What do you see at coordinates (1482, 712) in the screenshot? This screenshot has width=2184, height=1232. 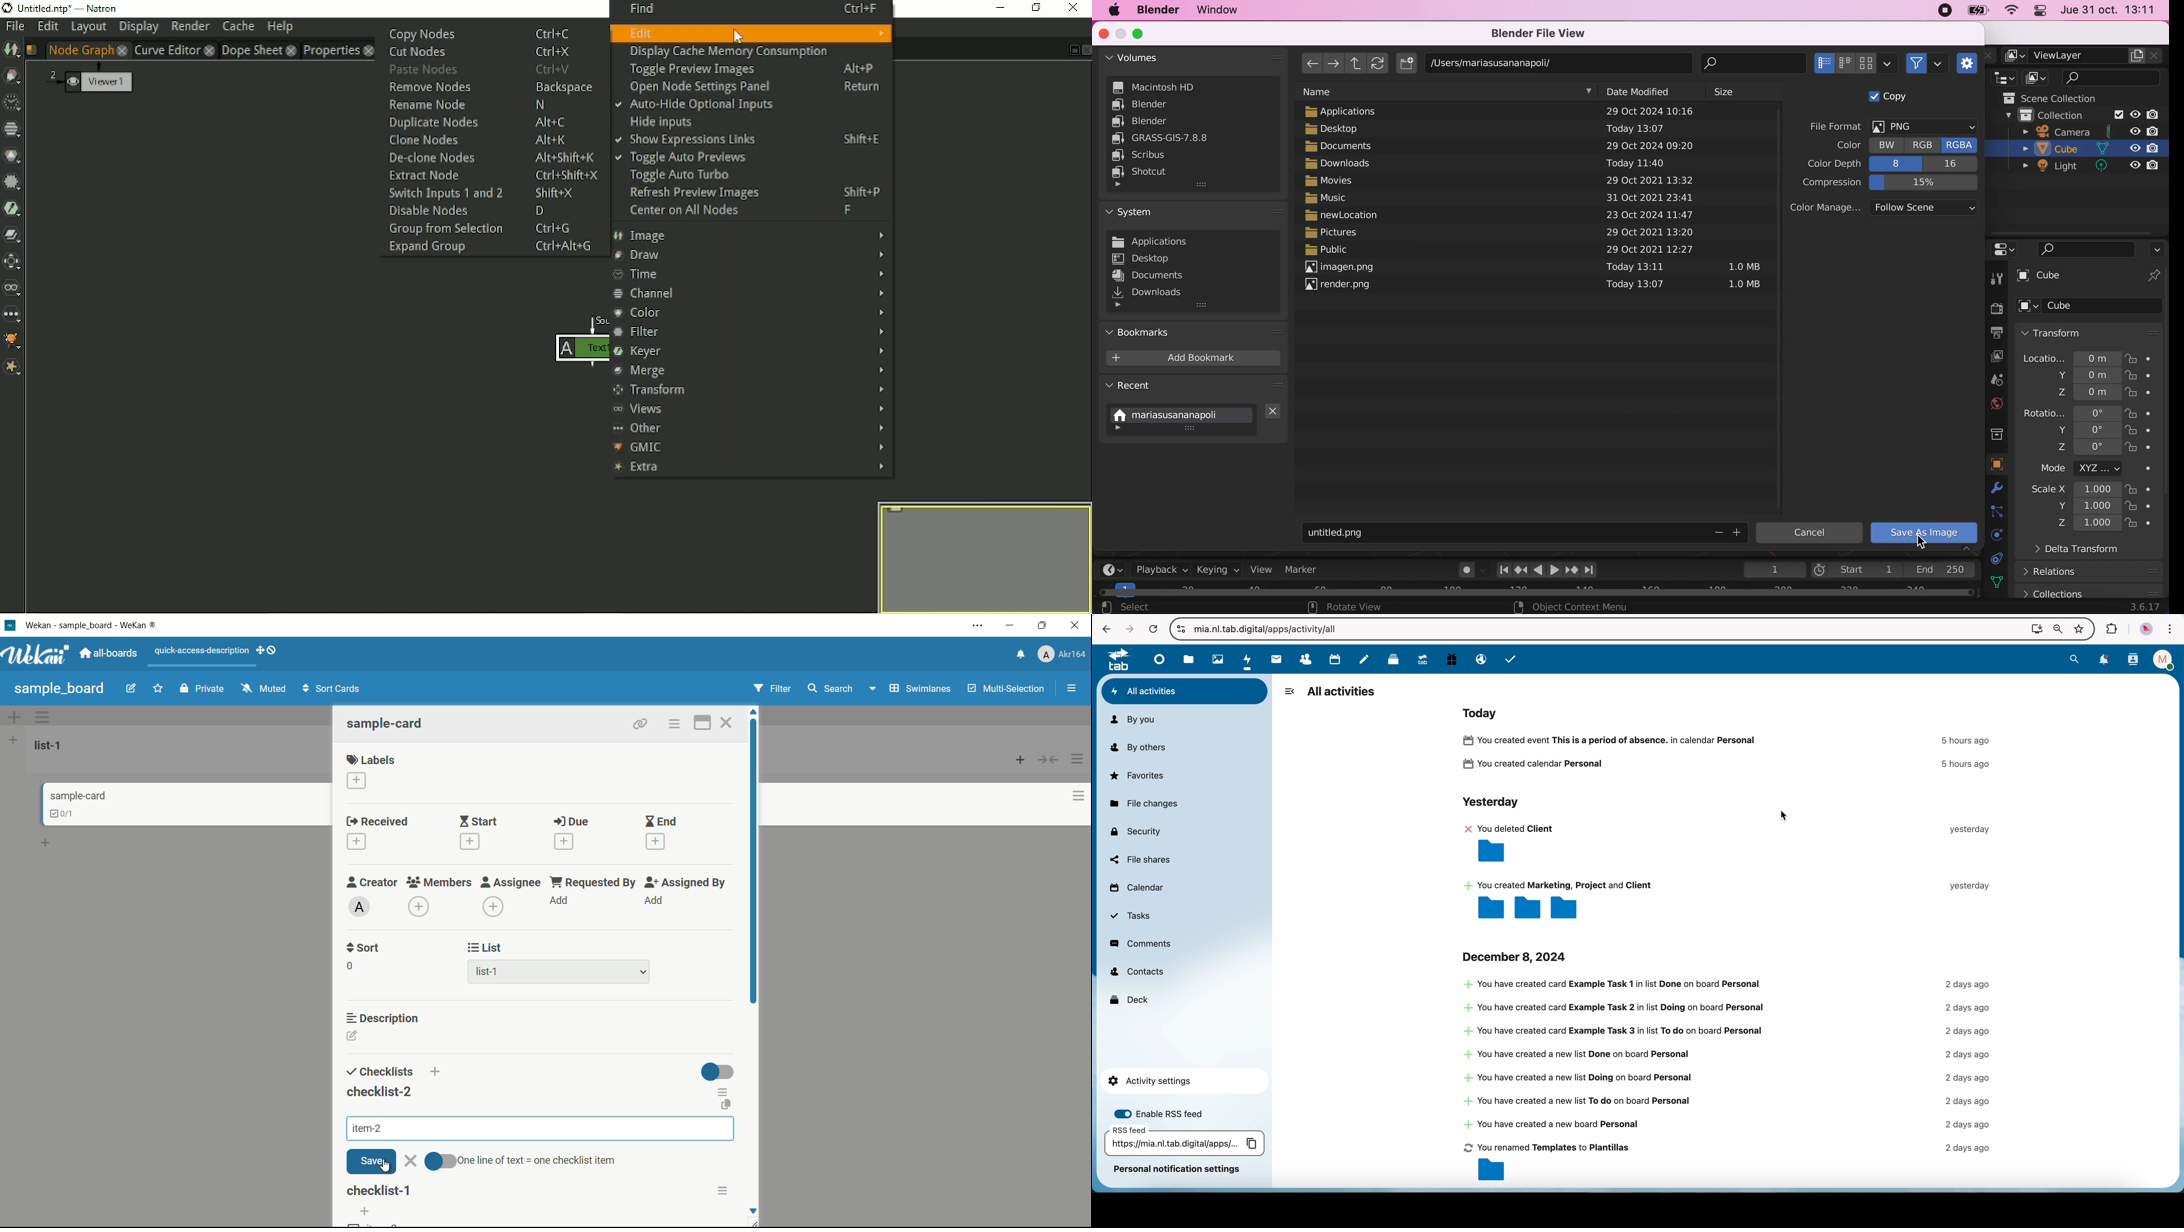 I see `today` at bounding box center [1482, 712].